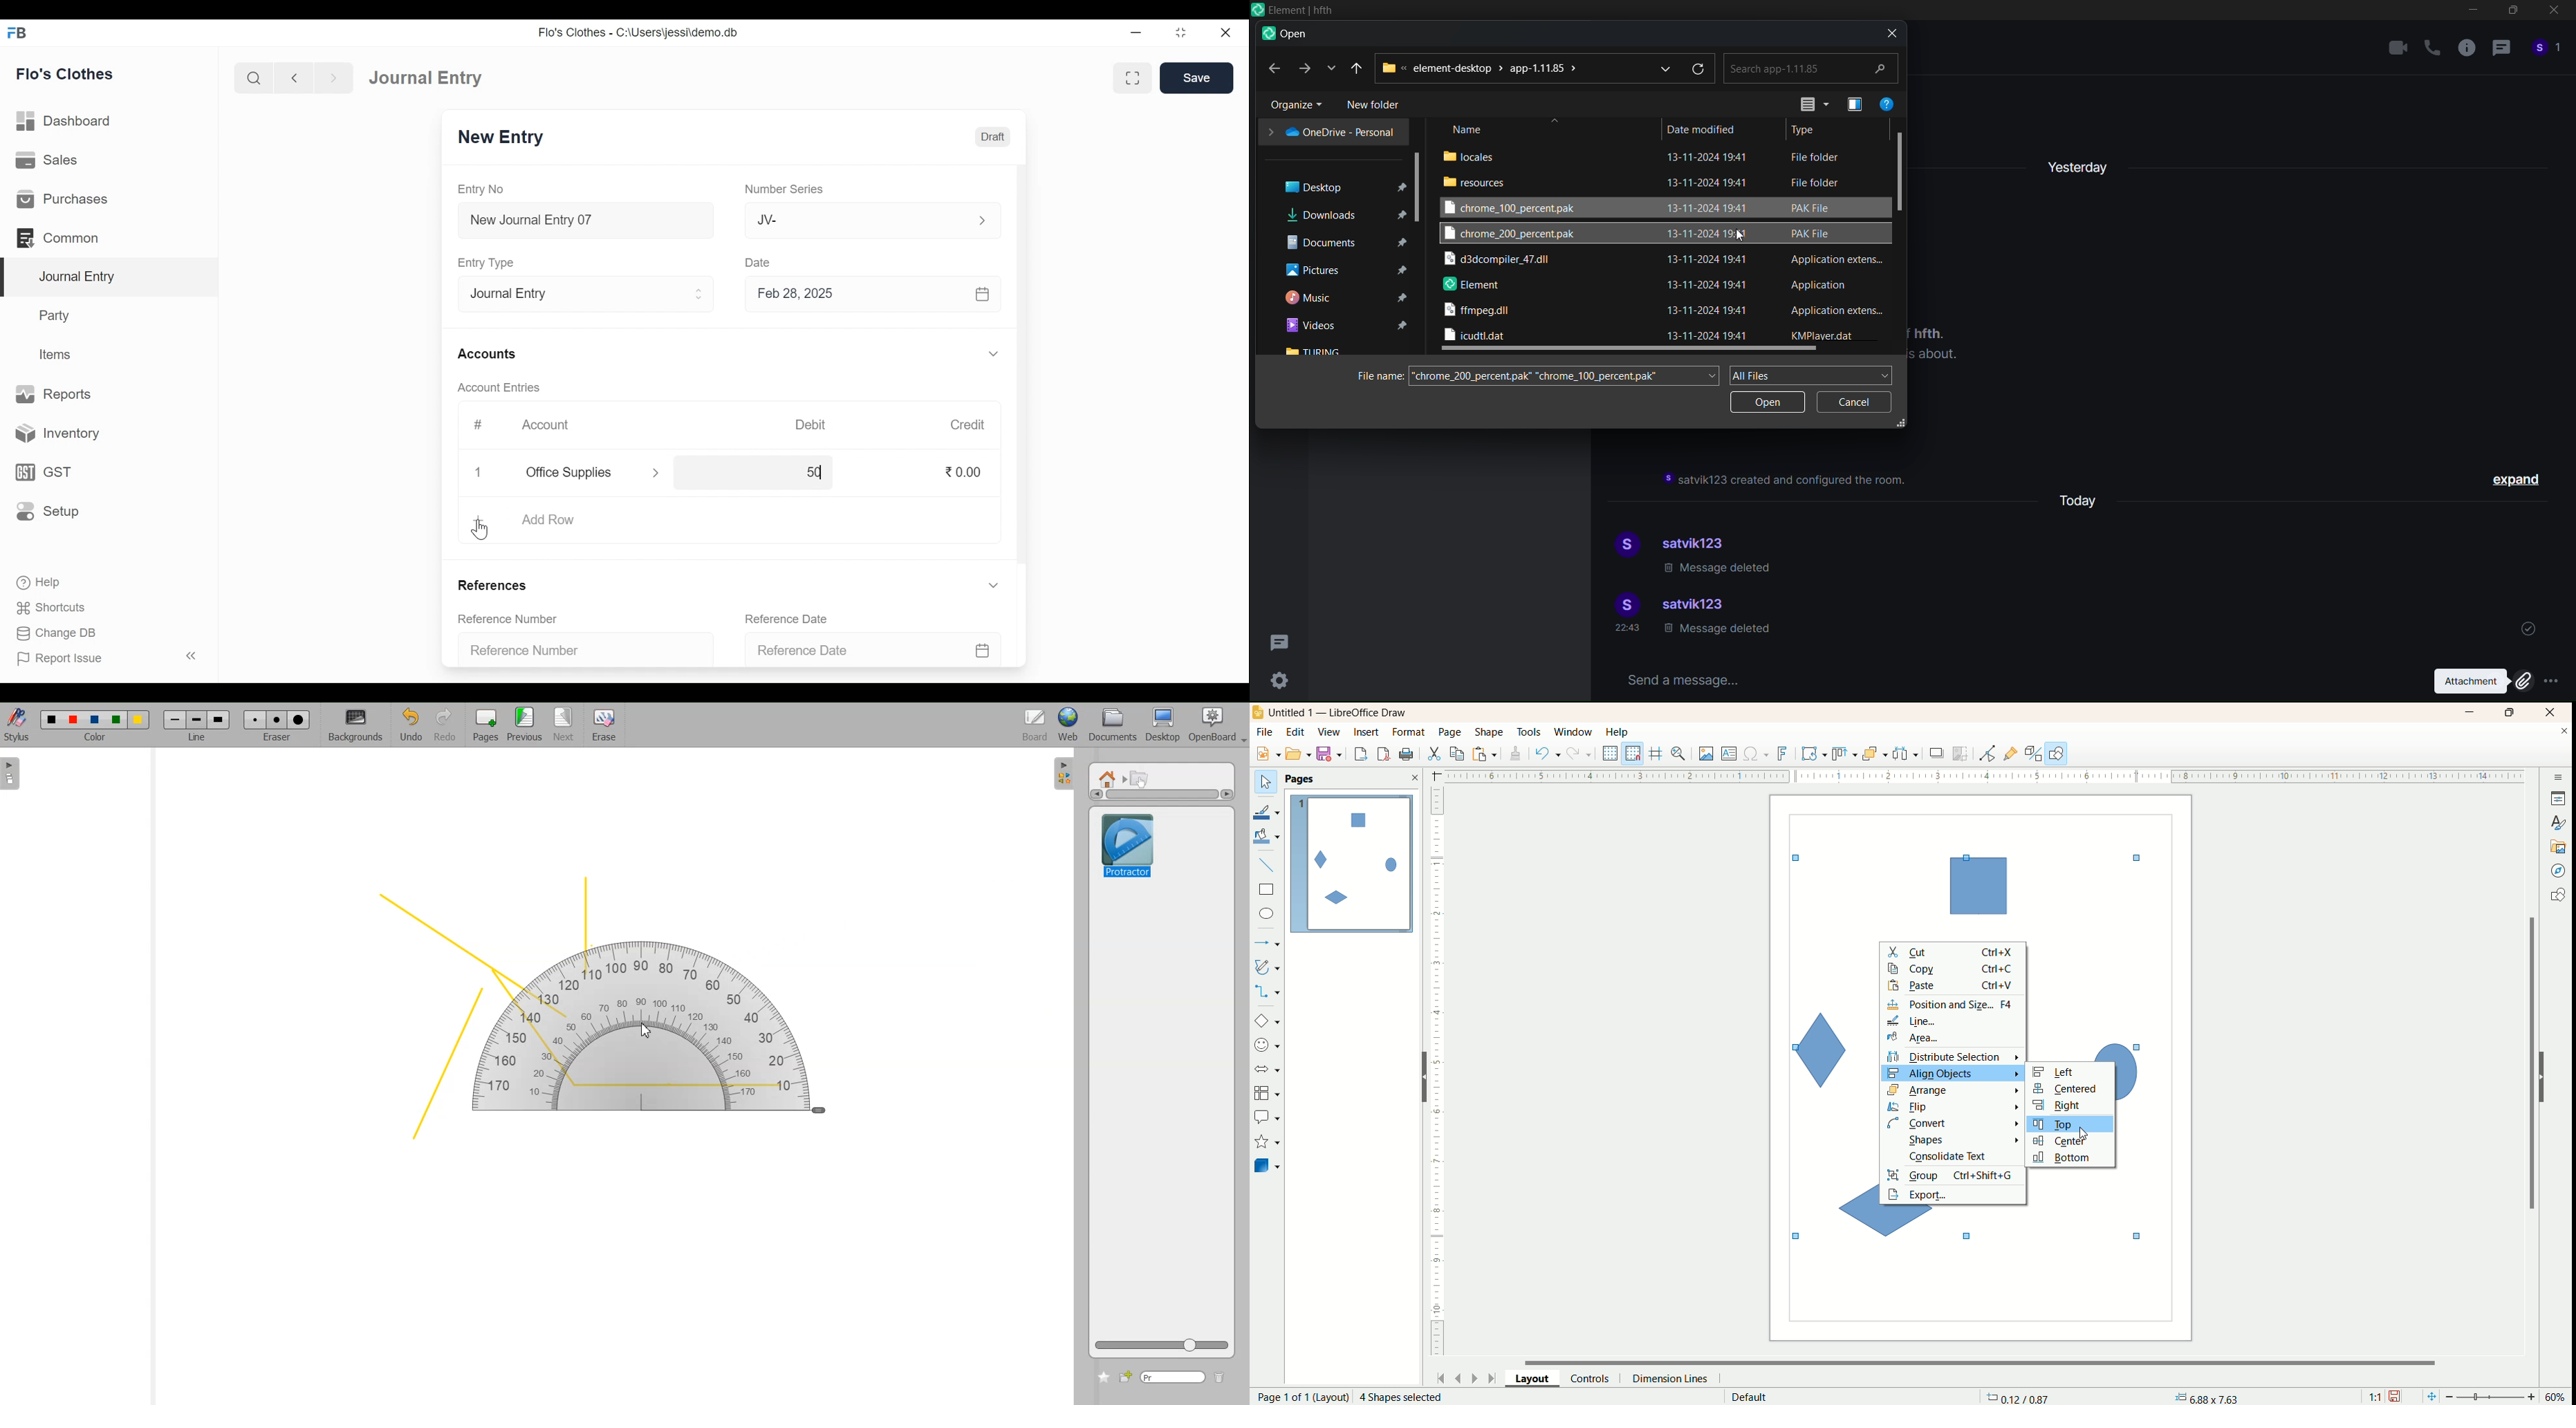 The height and width of the screenshot is (1428, 2576). I want to click on Close, so click(1226, 33).